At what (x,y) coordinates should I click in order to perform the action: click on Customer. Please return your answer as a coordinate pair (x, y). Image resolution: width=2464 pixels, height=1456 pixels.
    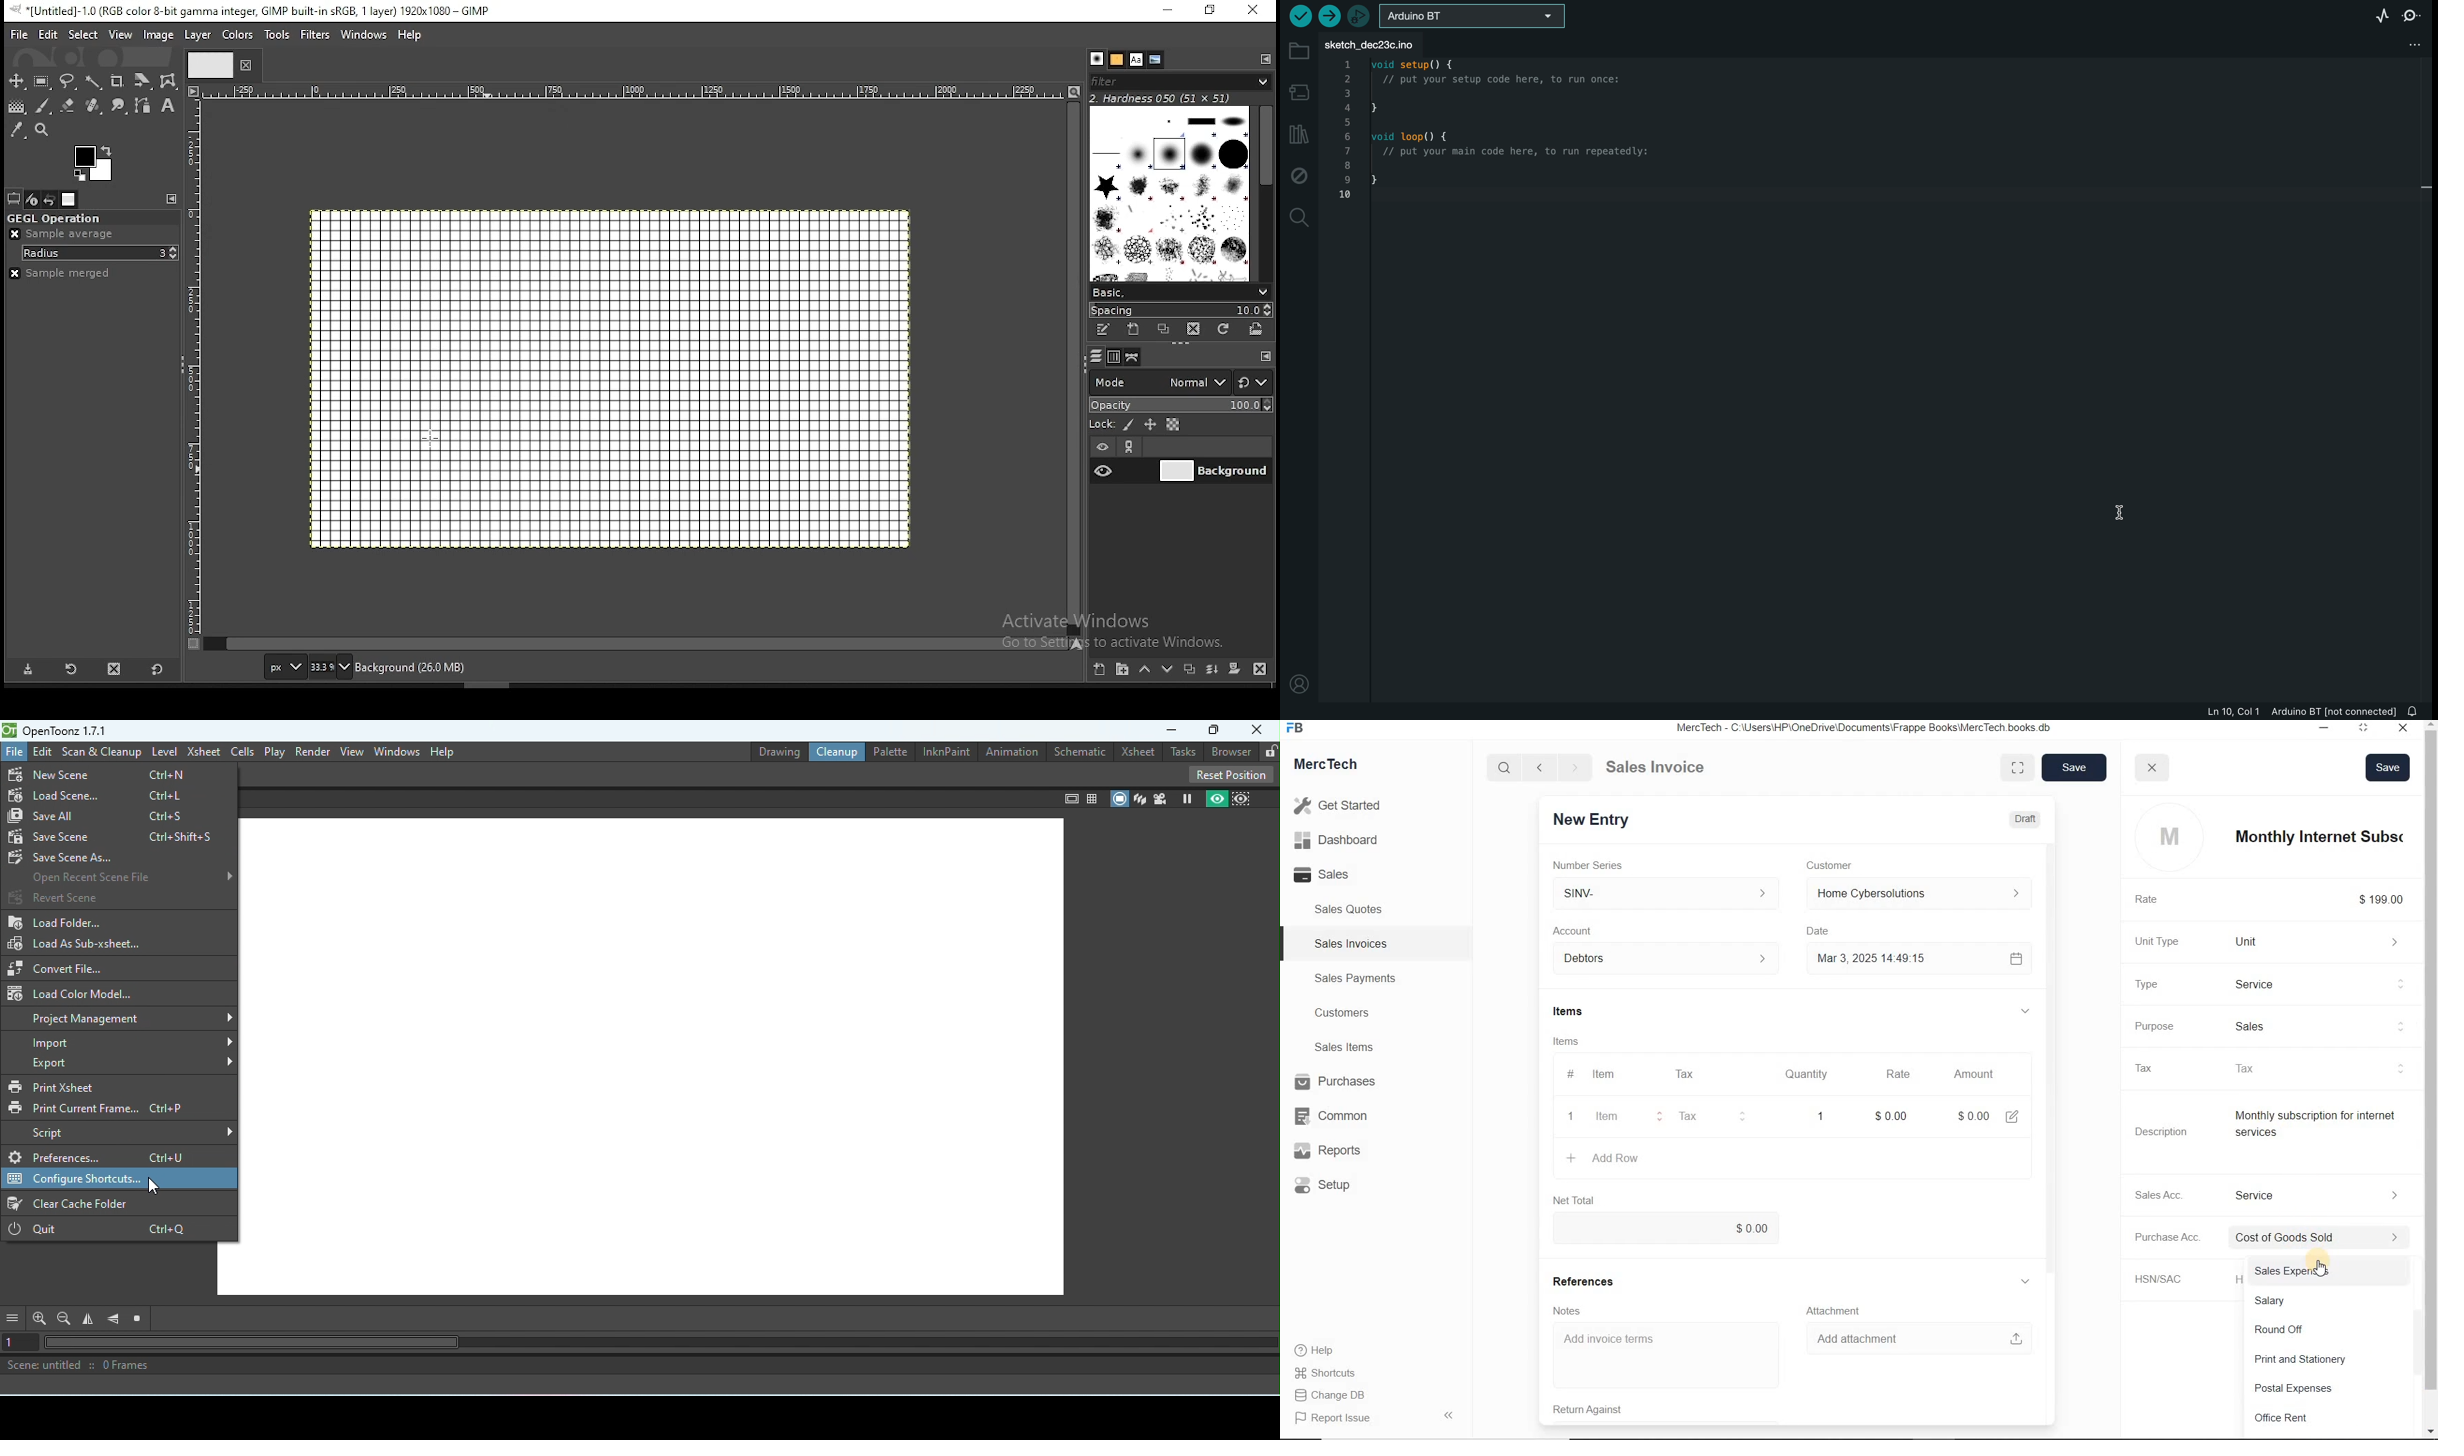
    Looking at the image, I should click on (1844, 865).